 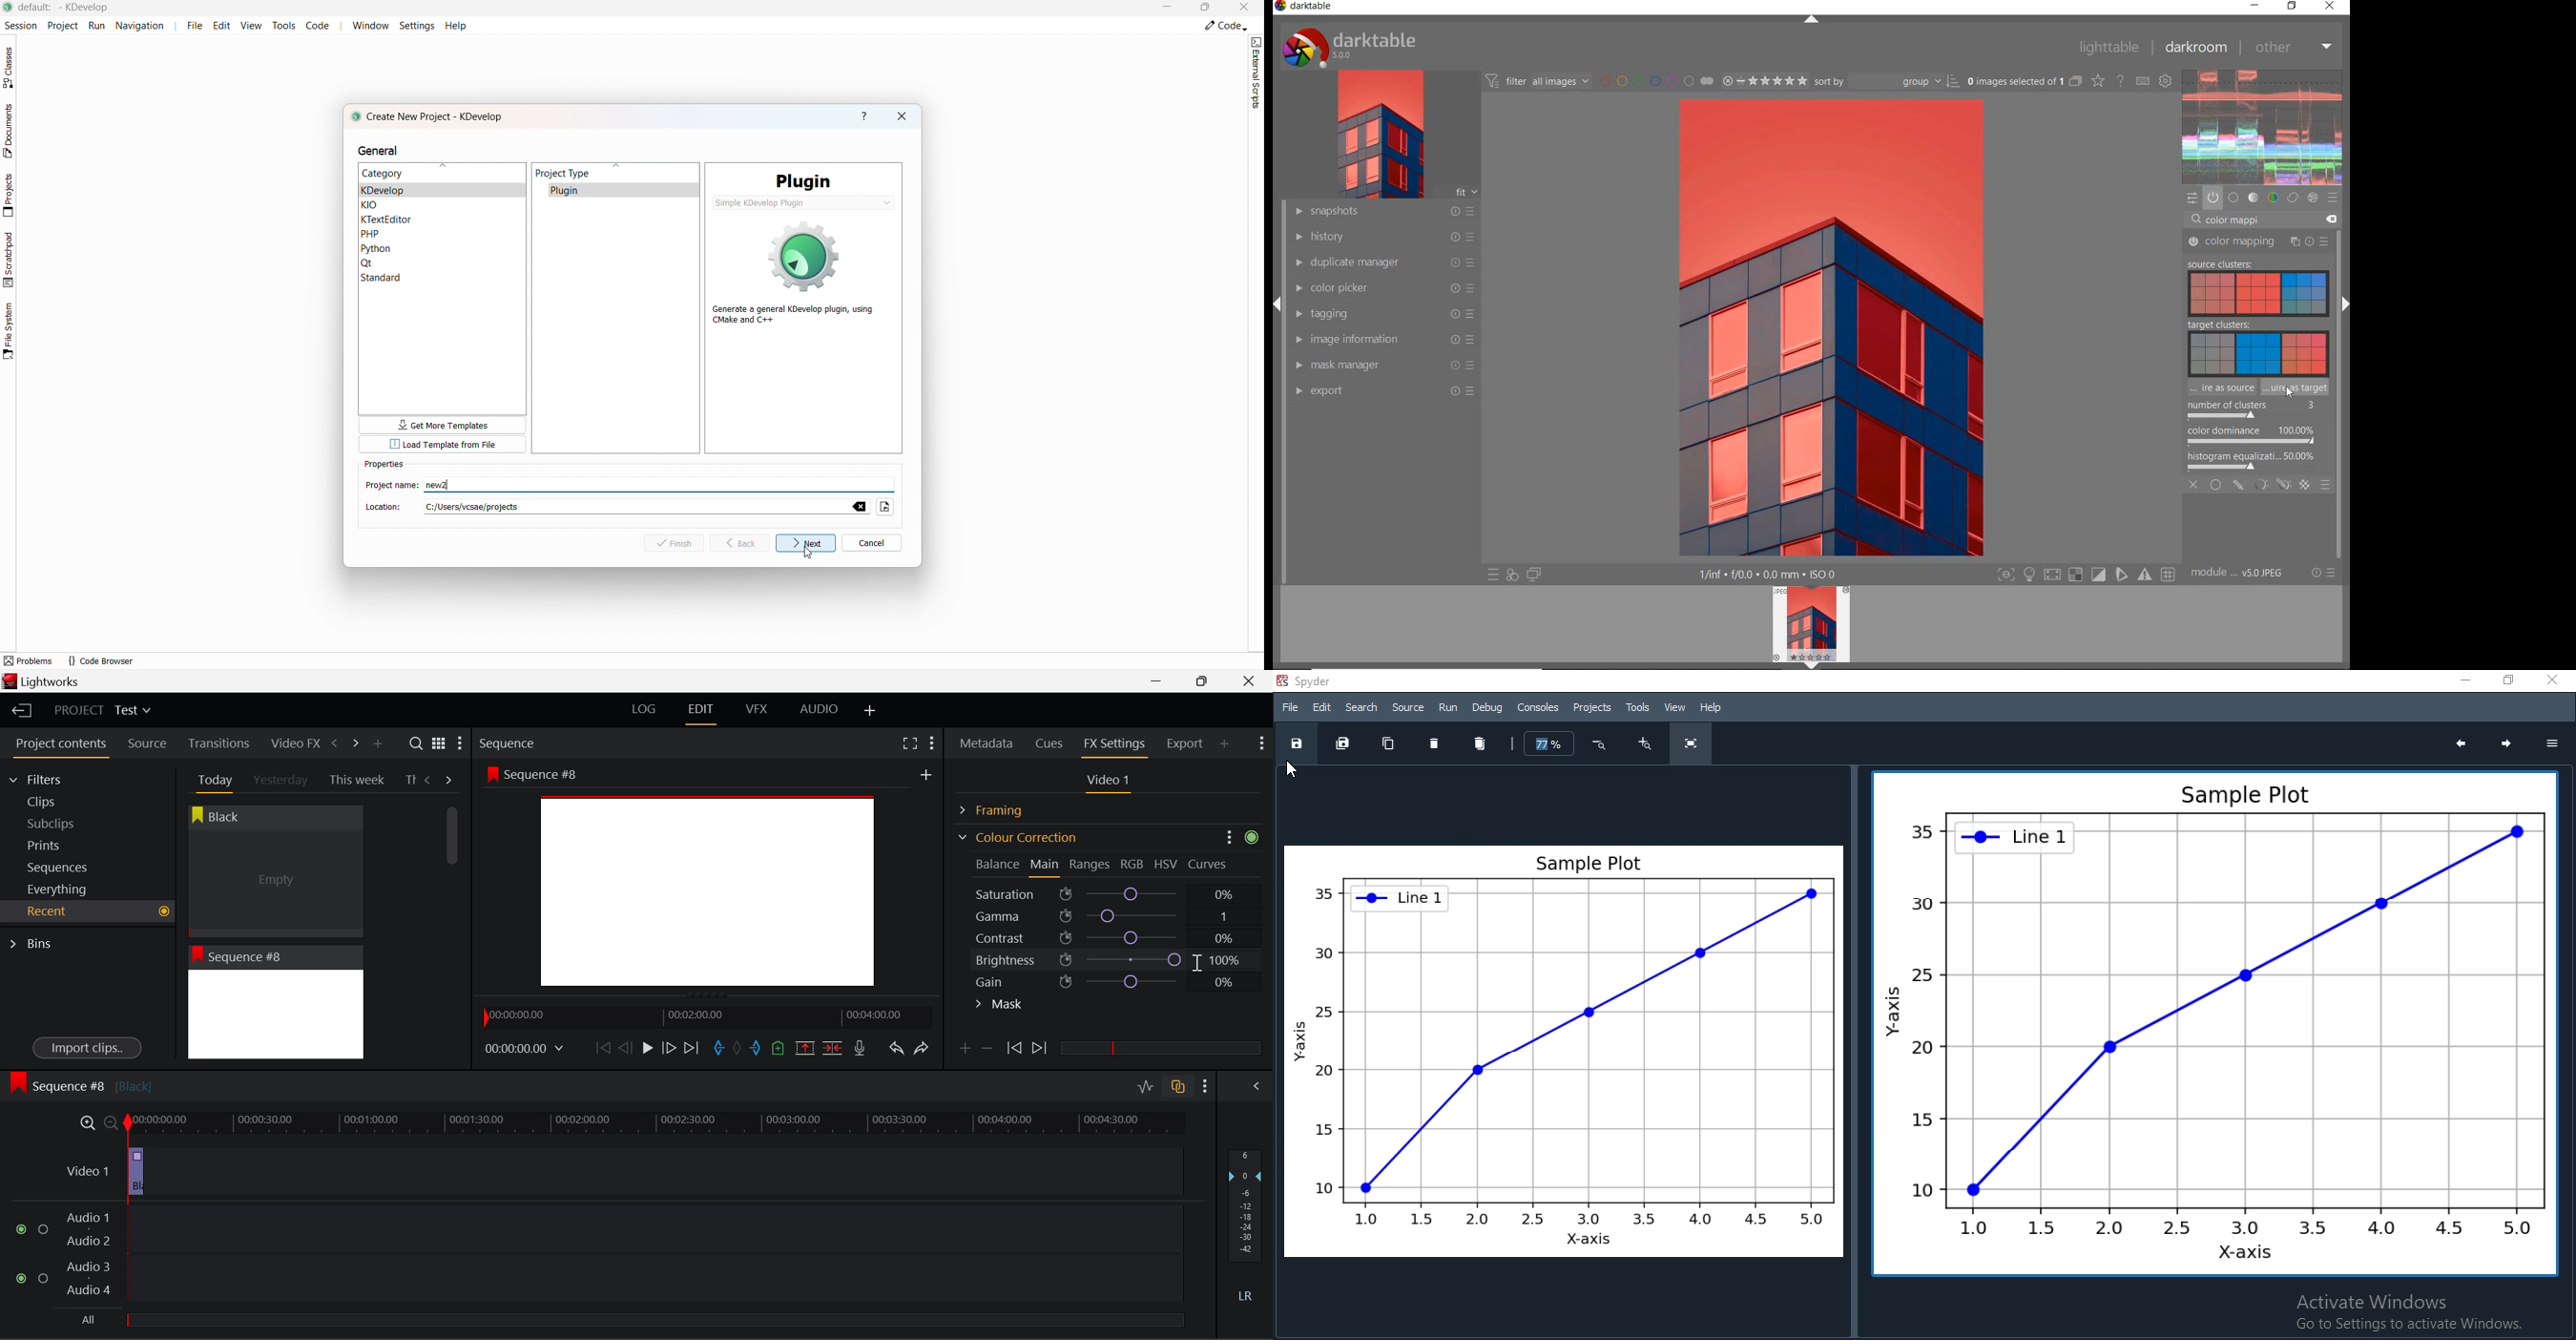 What do you see at coordinates (2240, 295) in the screenshot?
I see `Image` at bounding box center [2240, 295].